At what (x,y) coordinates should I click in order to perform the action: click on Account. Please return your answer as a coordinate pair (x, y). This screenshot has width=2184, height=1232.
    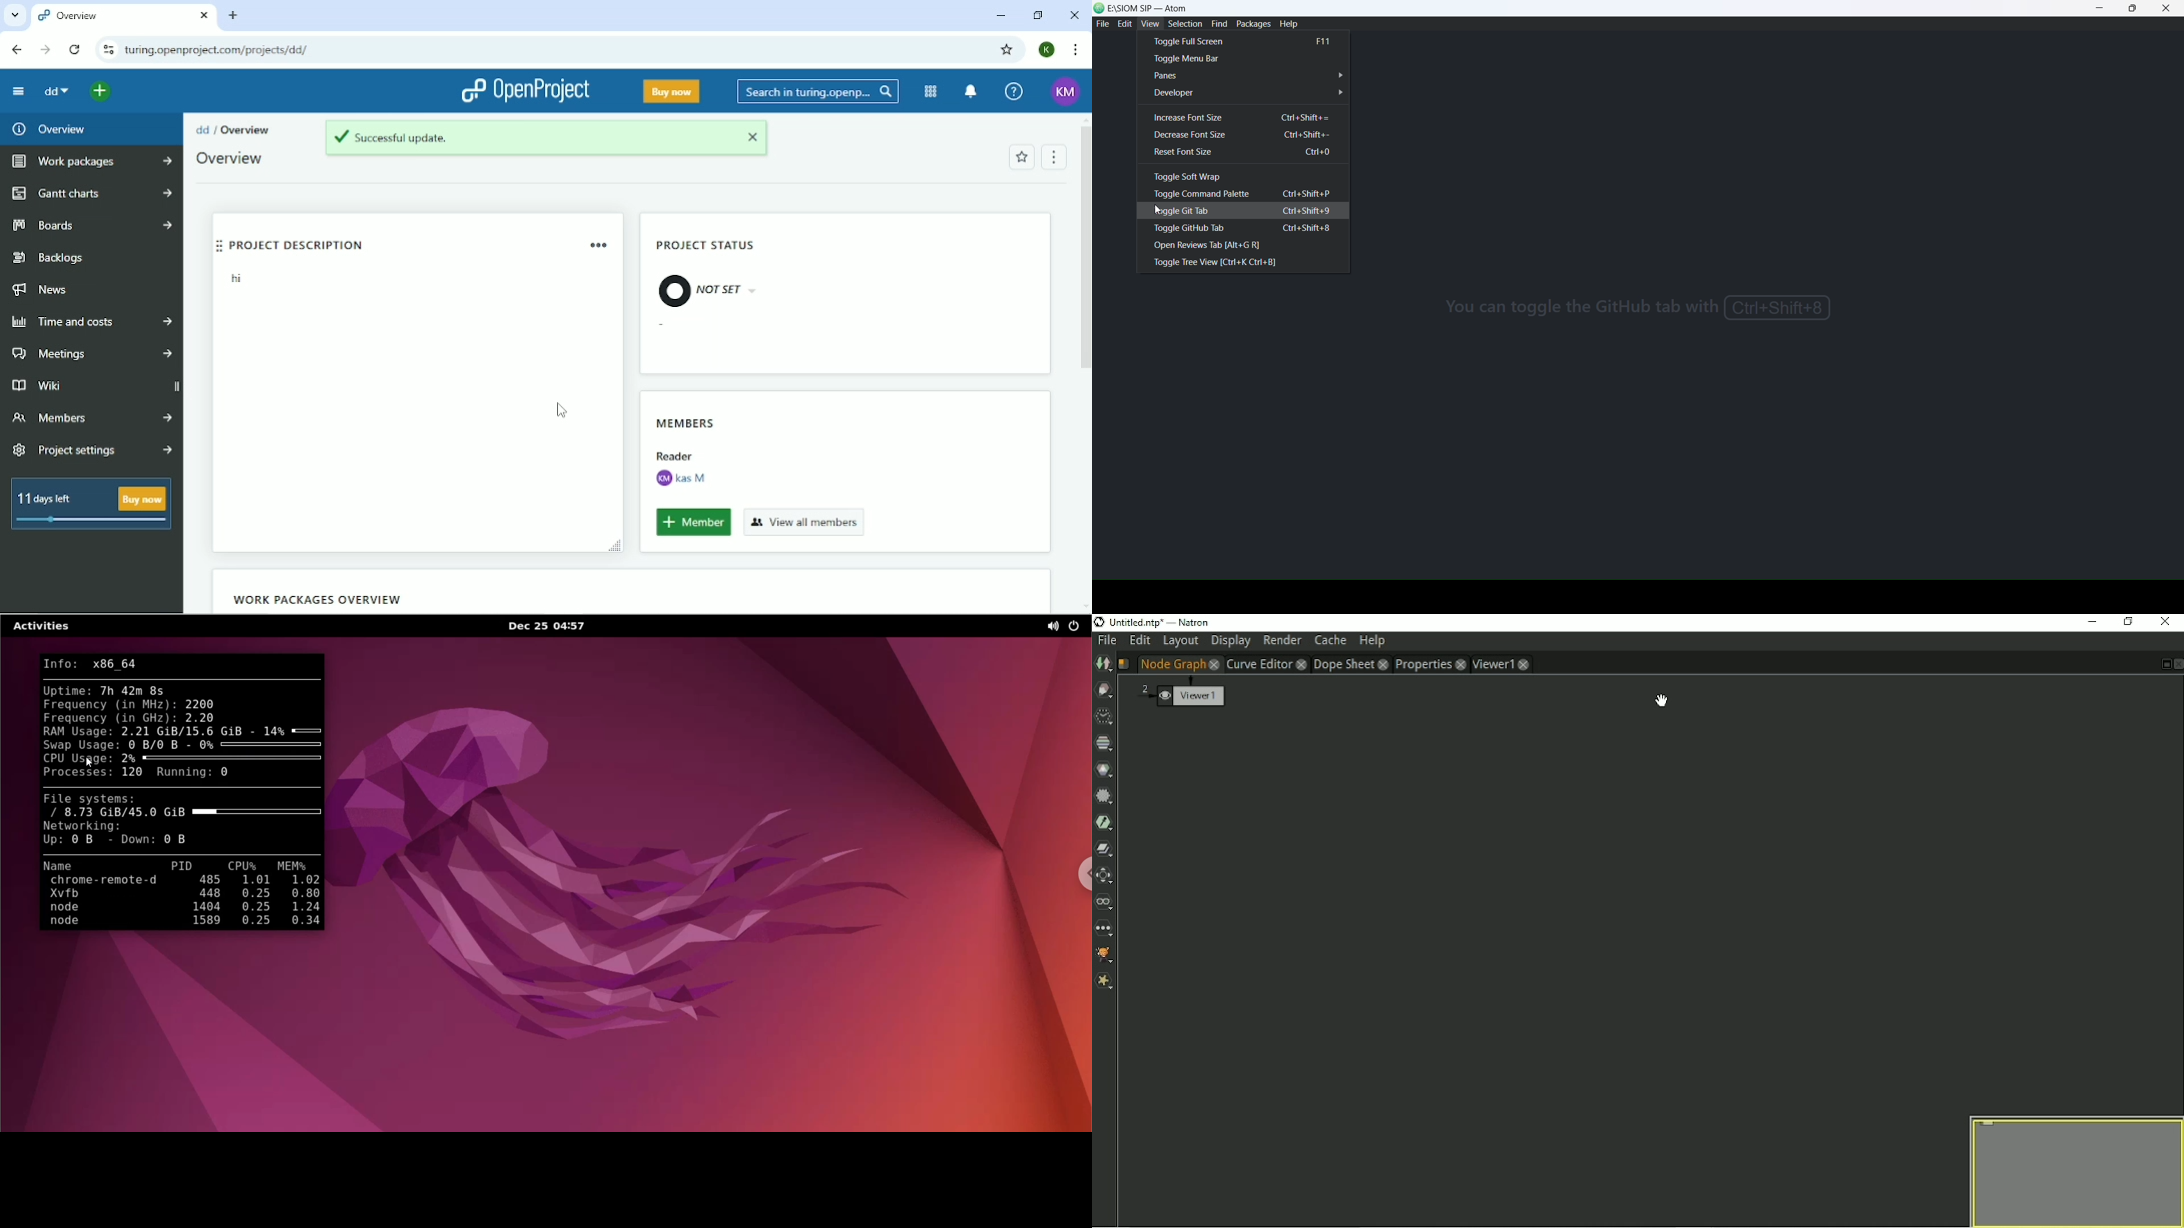
    Looking at the image, I should click on (1066, 91).